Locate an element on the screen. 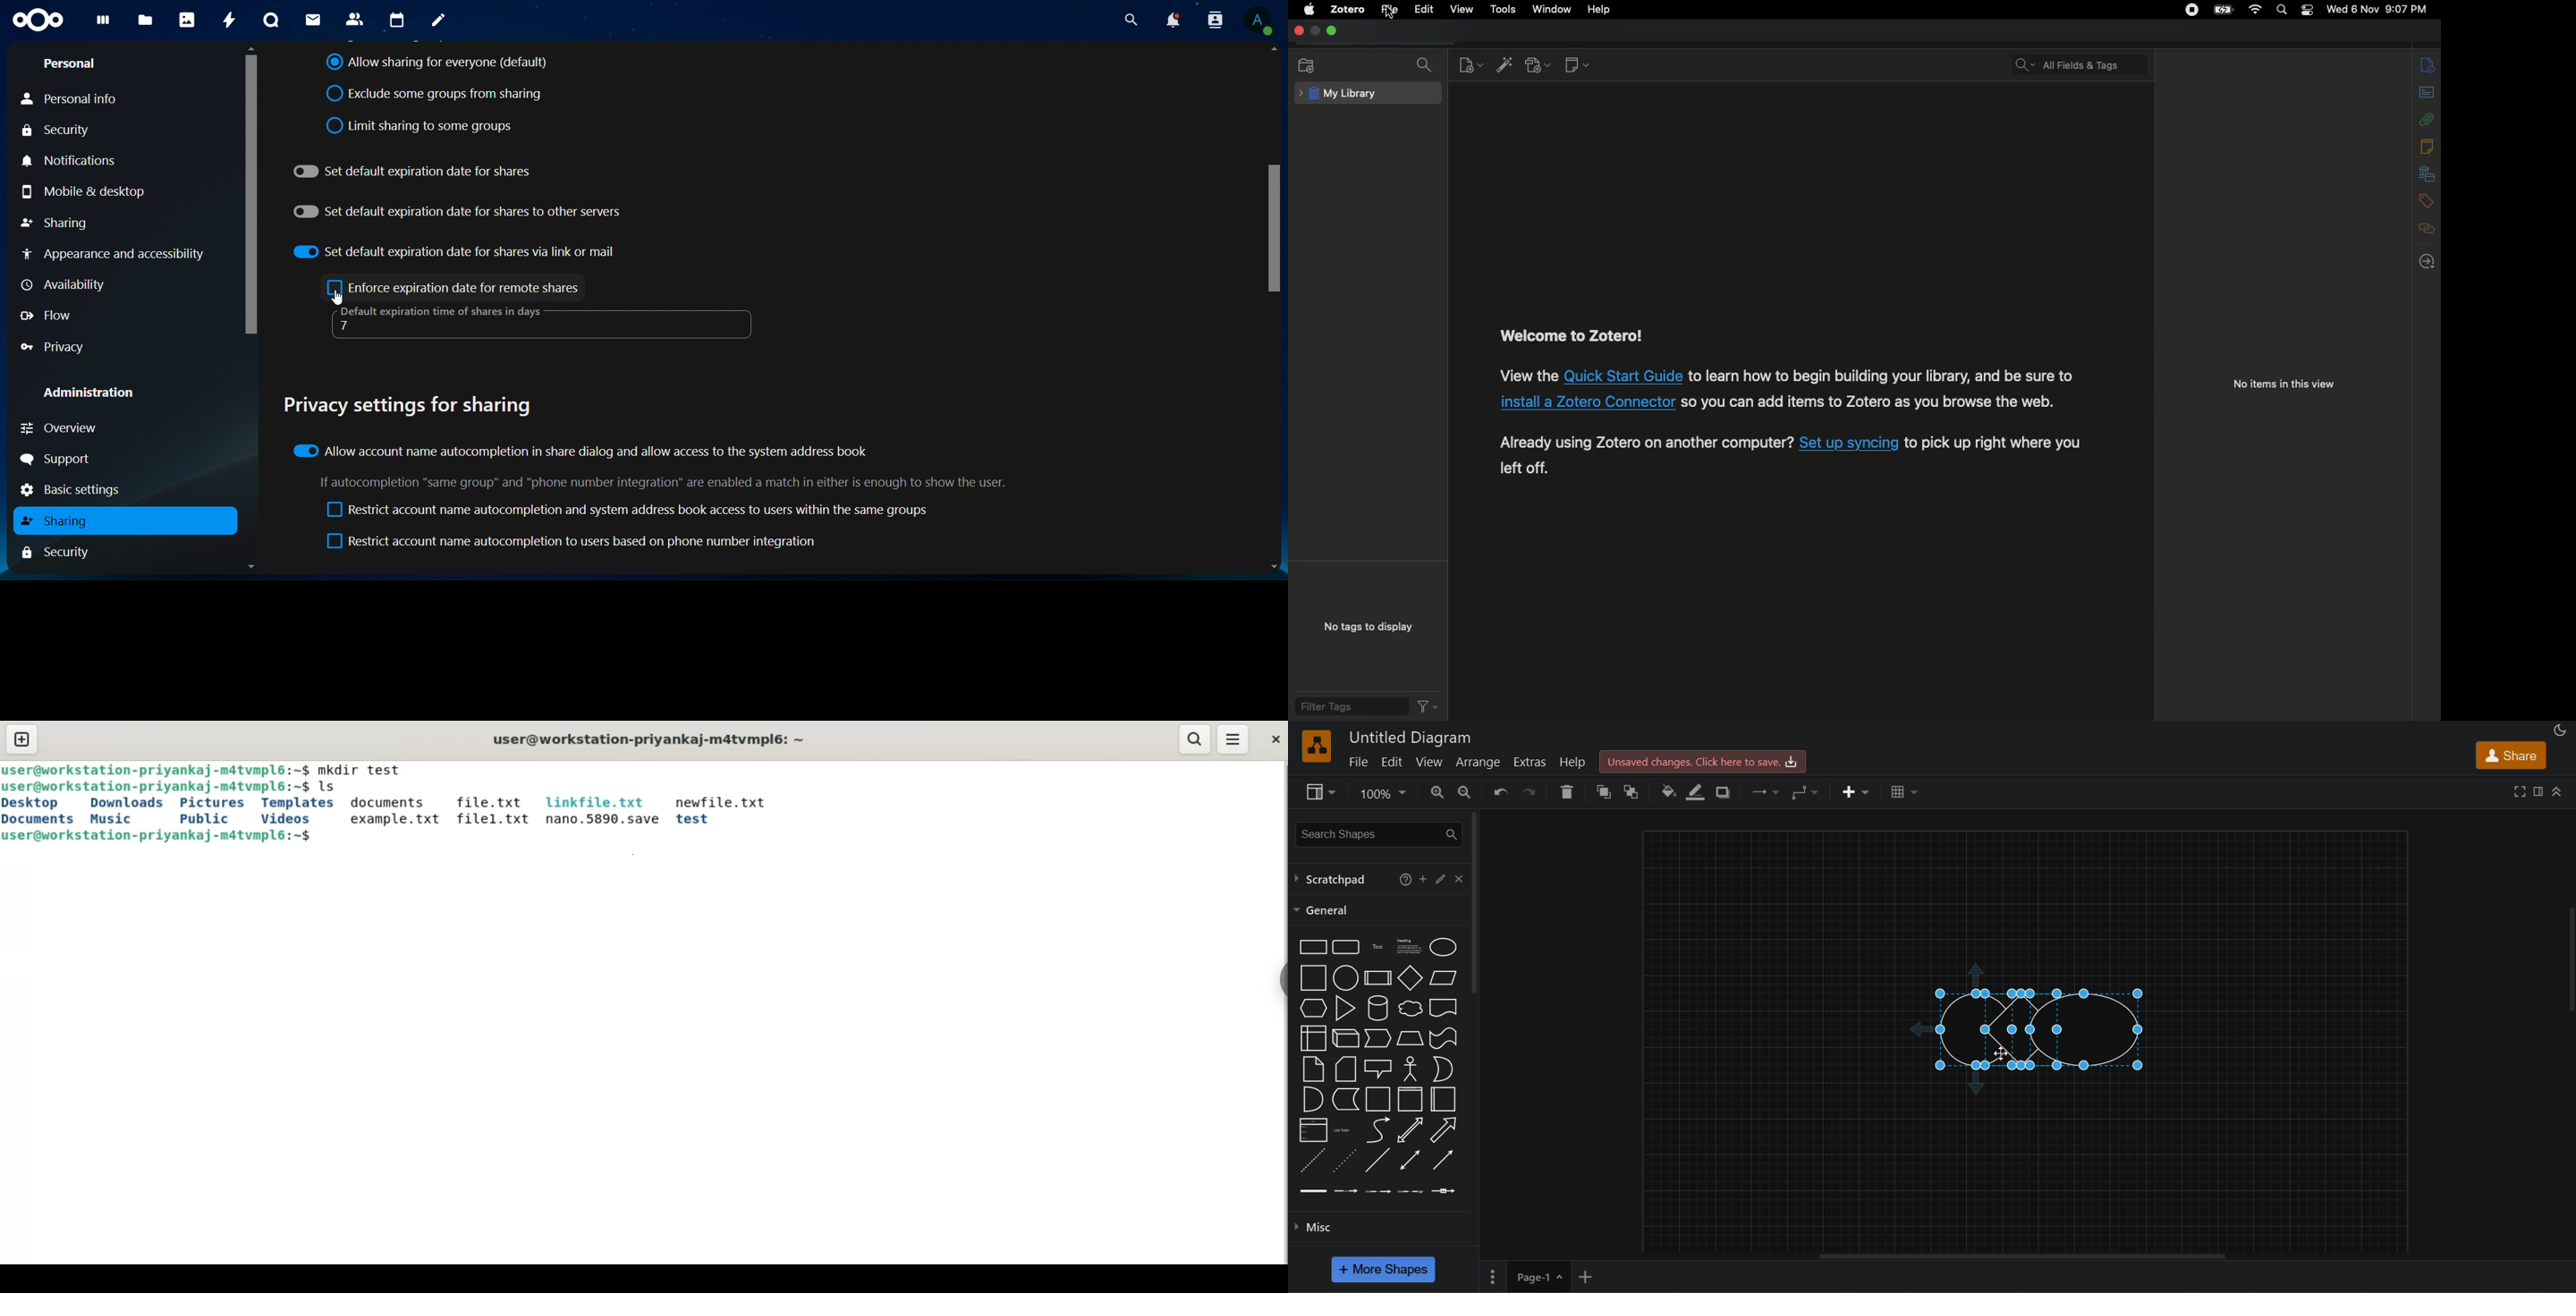 The height and width of the screenshot is (1316, 2576). Notification bar is located at coordinates (2305, 12).